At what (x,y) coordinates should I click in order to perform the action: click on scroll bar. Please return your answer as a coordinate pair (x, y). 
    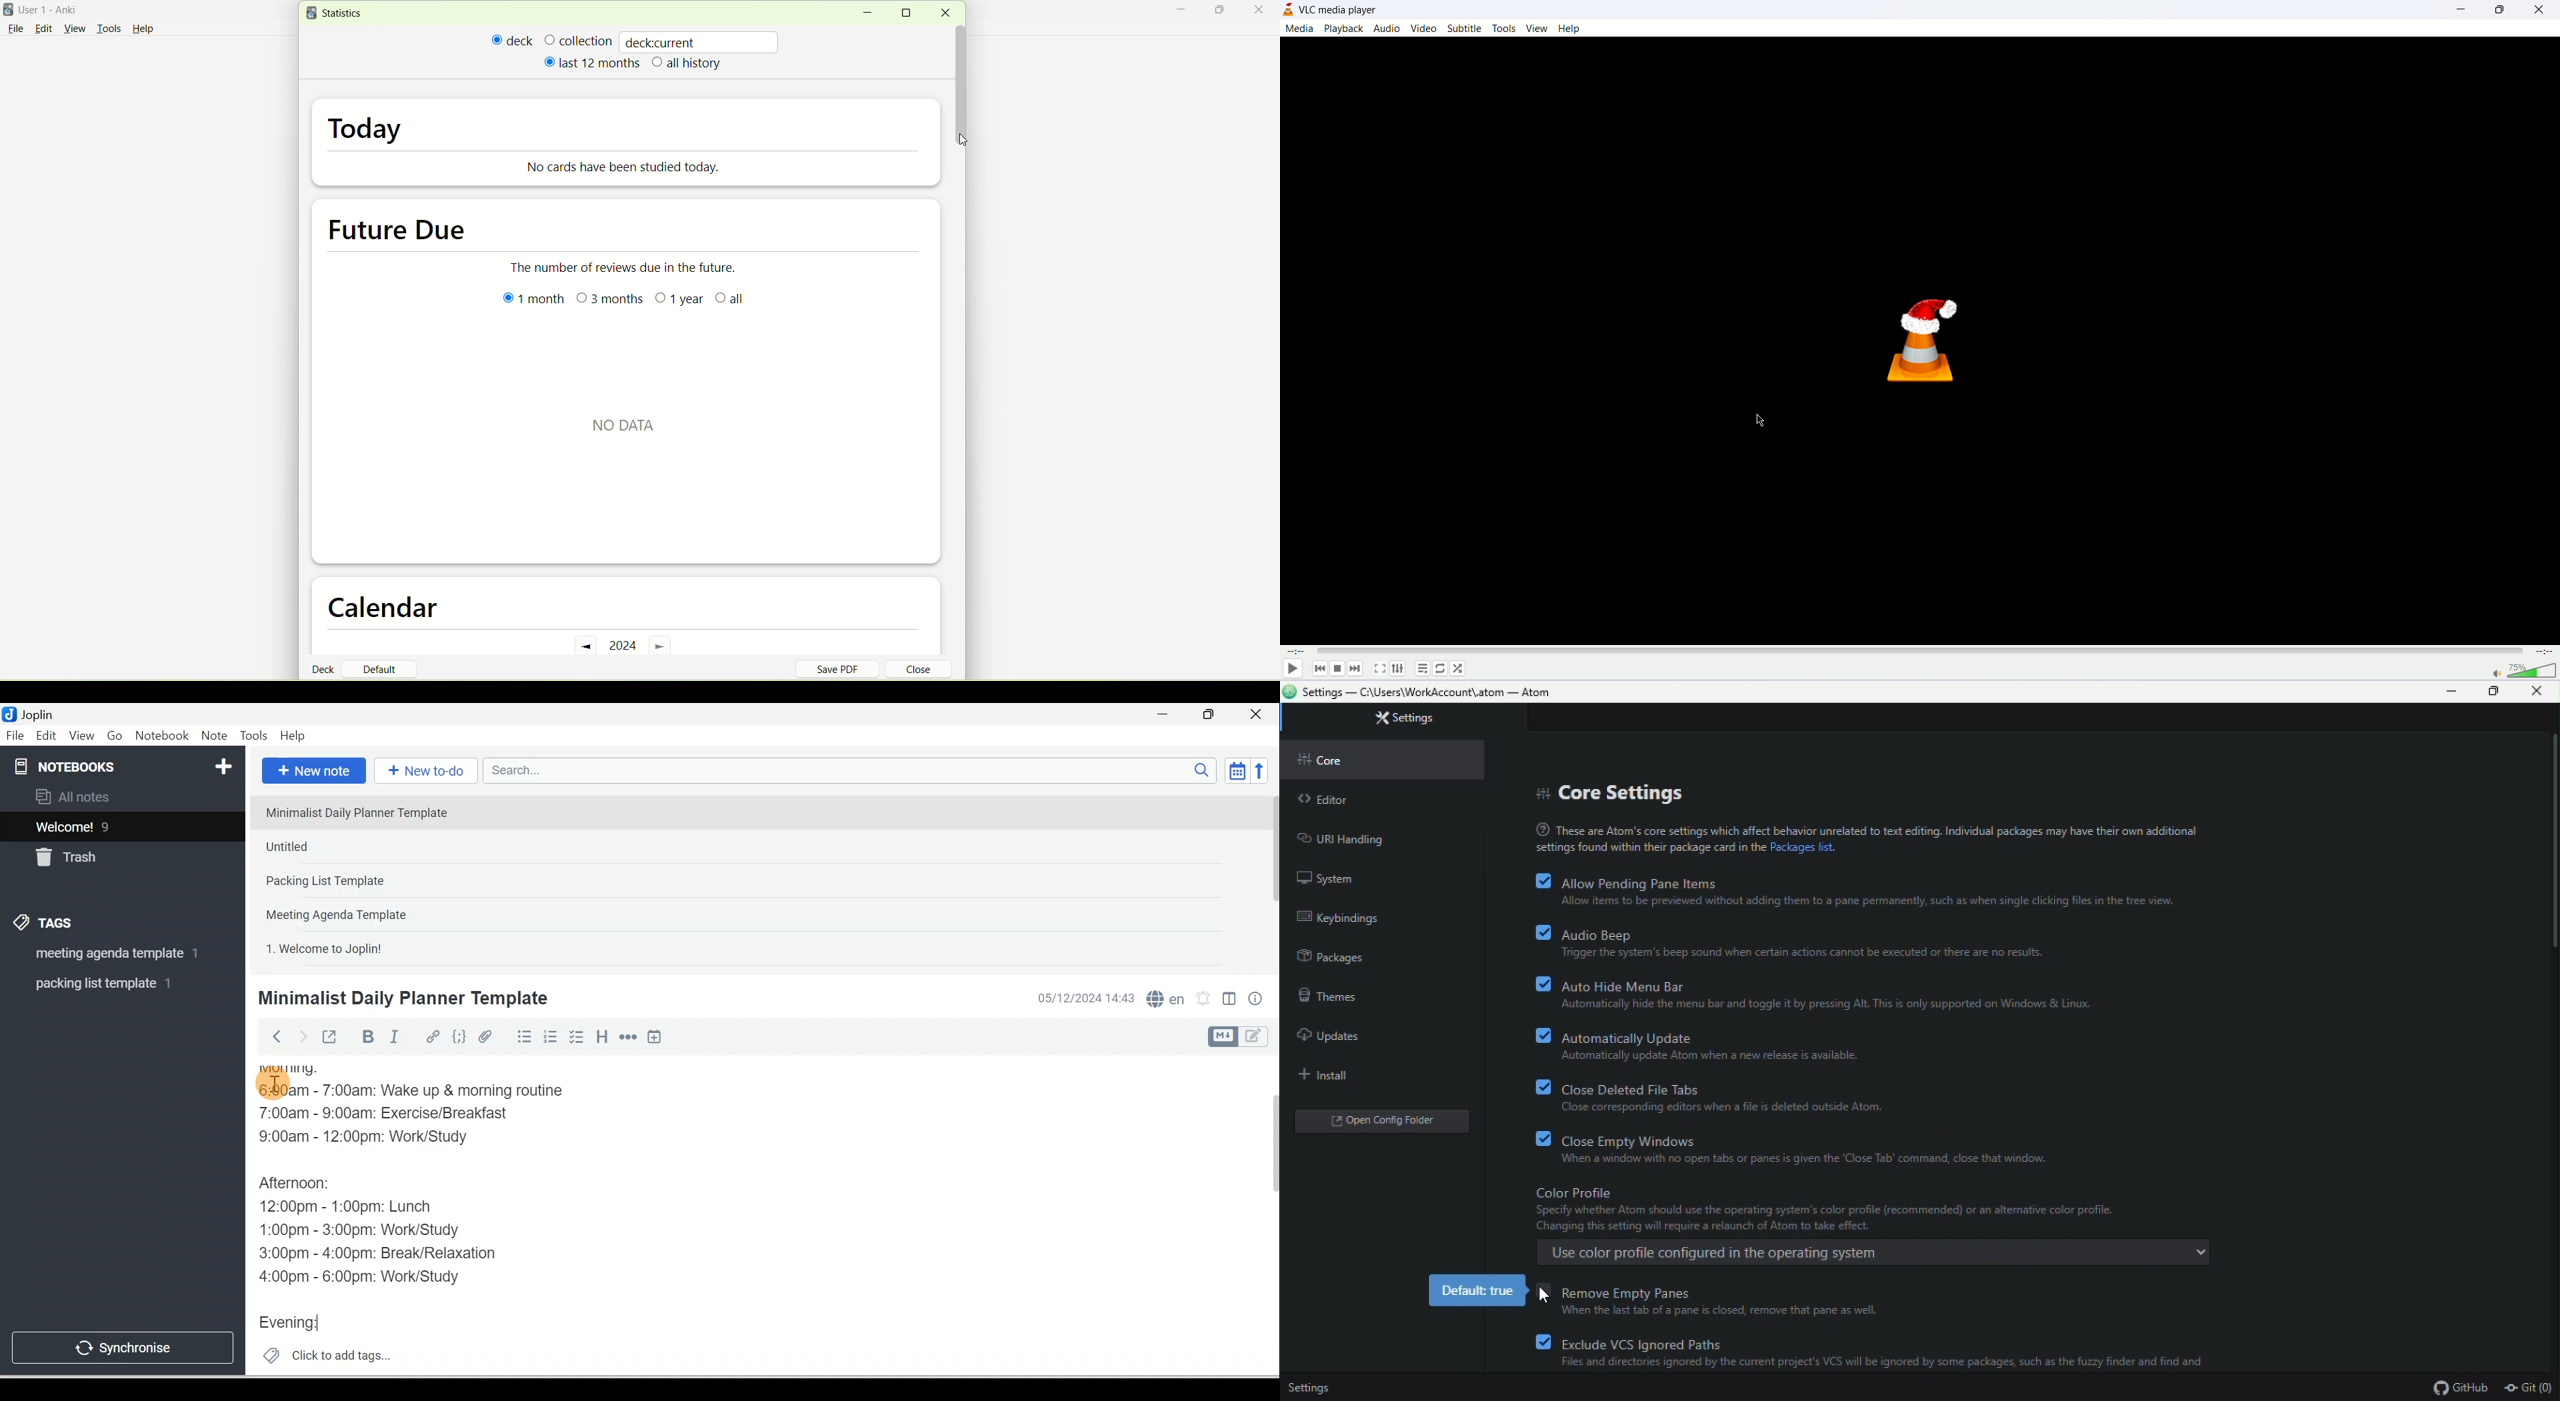
    Looking at the image, I should click on (2551, 843).